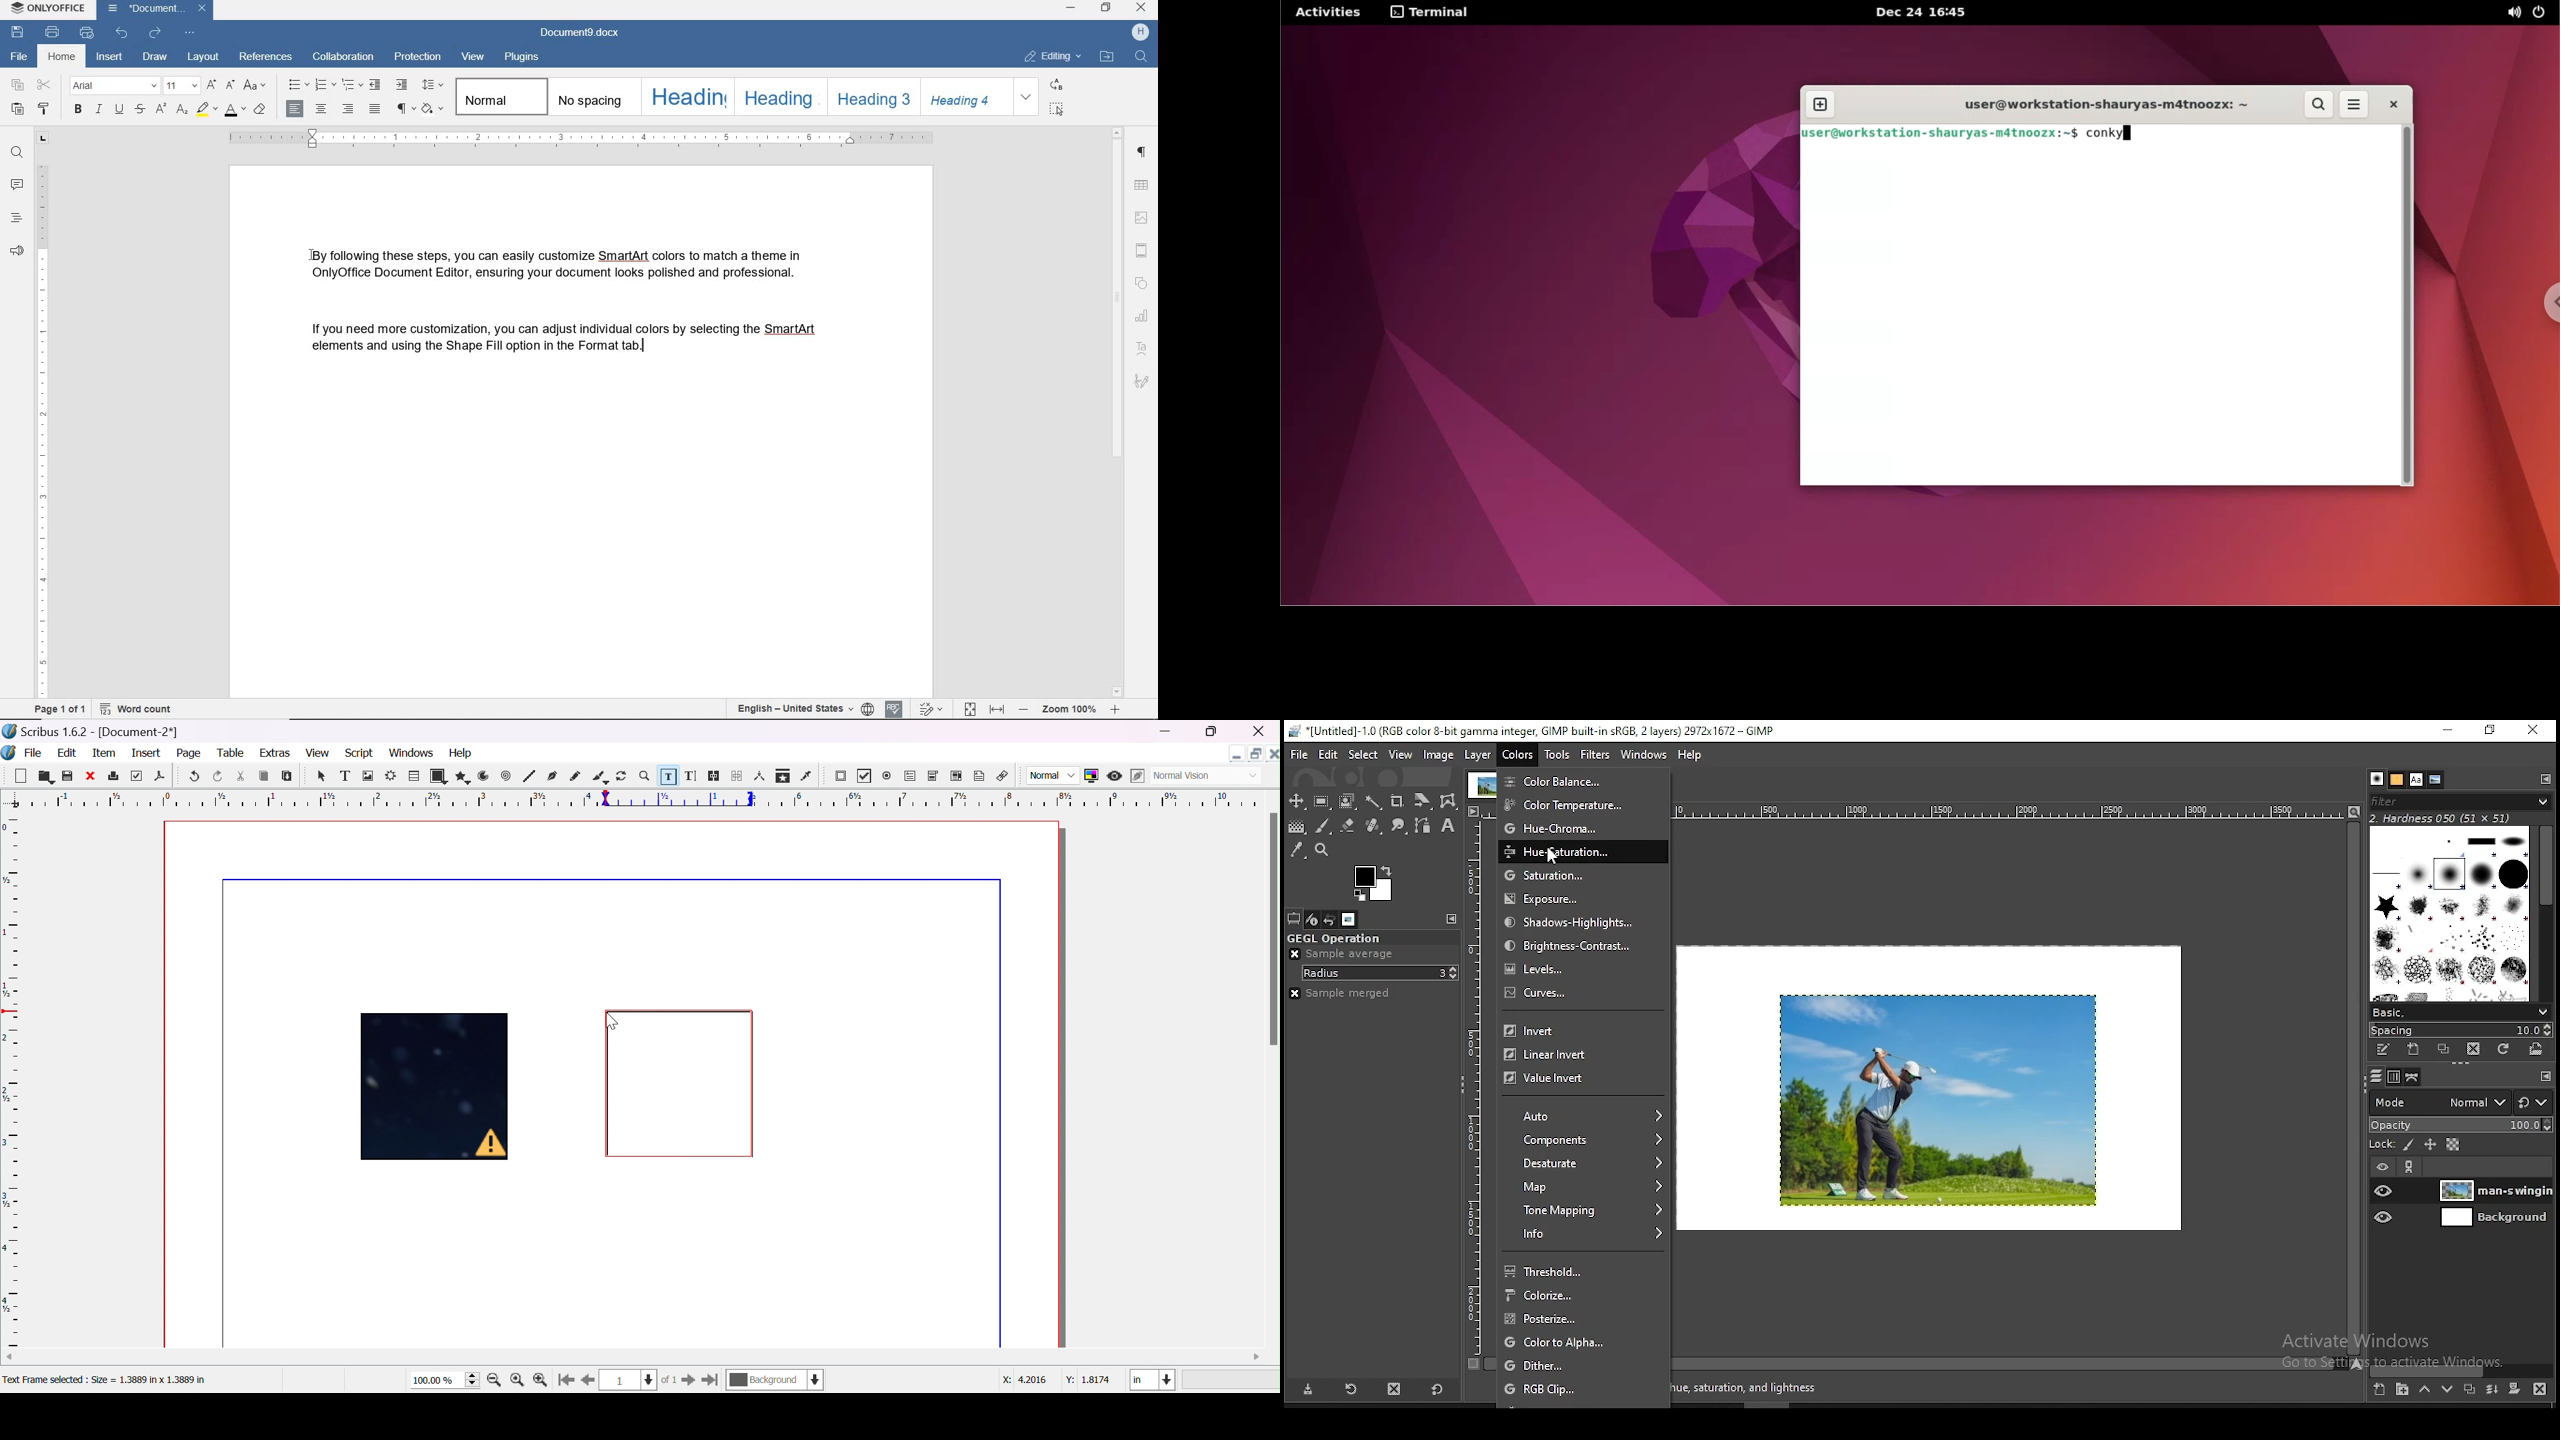  I want to click on file, so click(33, 752).